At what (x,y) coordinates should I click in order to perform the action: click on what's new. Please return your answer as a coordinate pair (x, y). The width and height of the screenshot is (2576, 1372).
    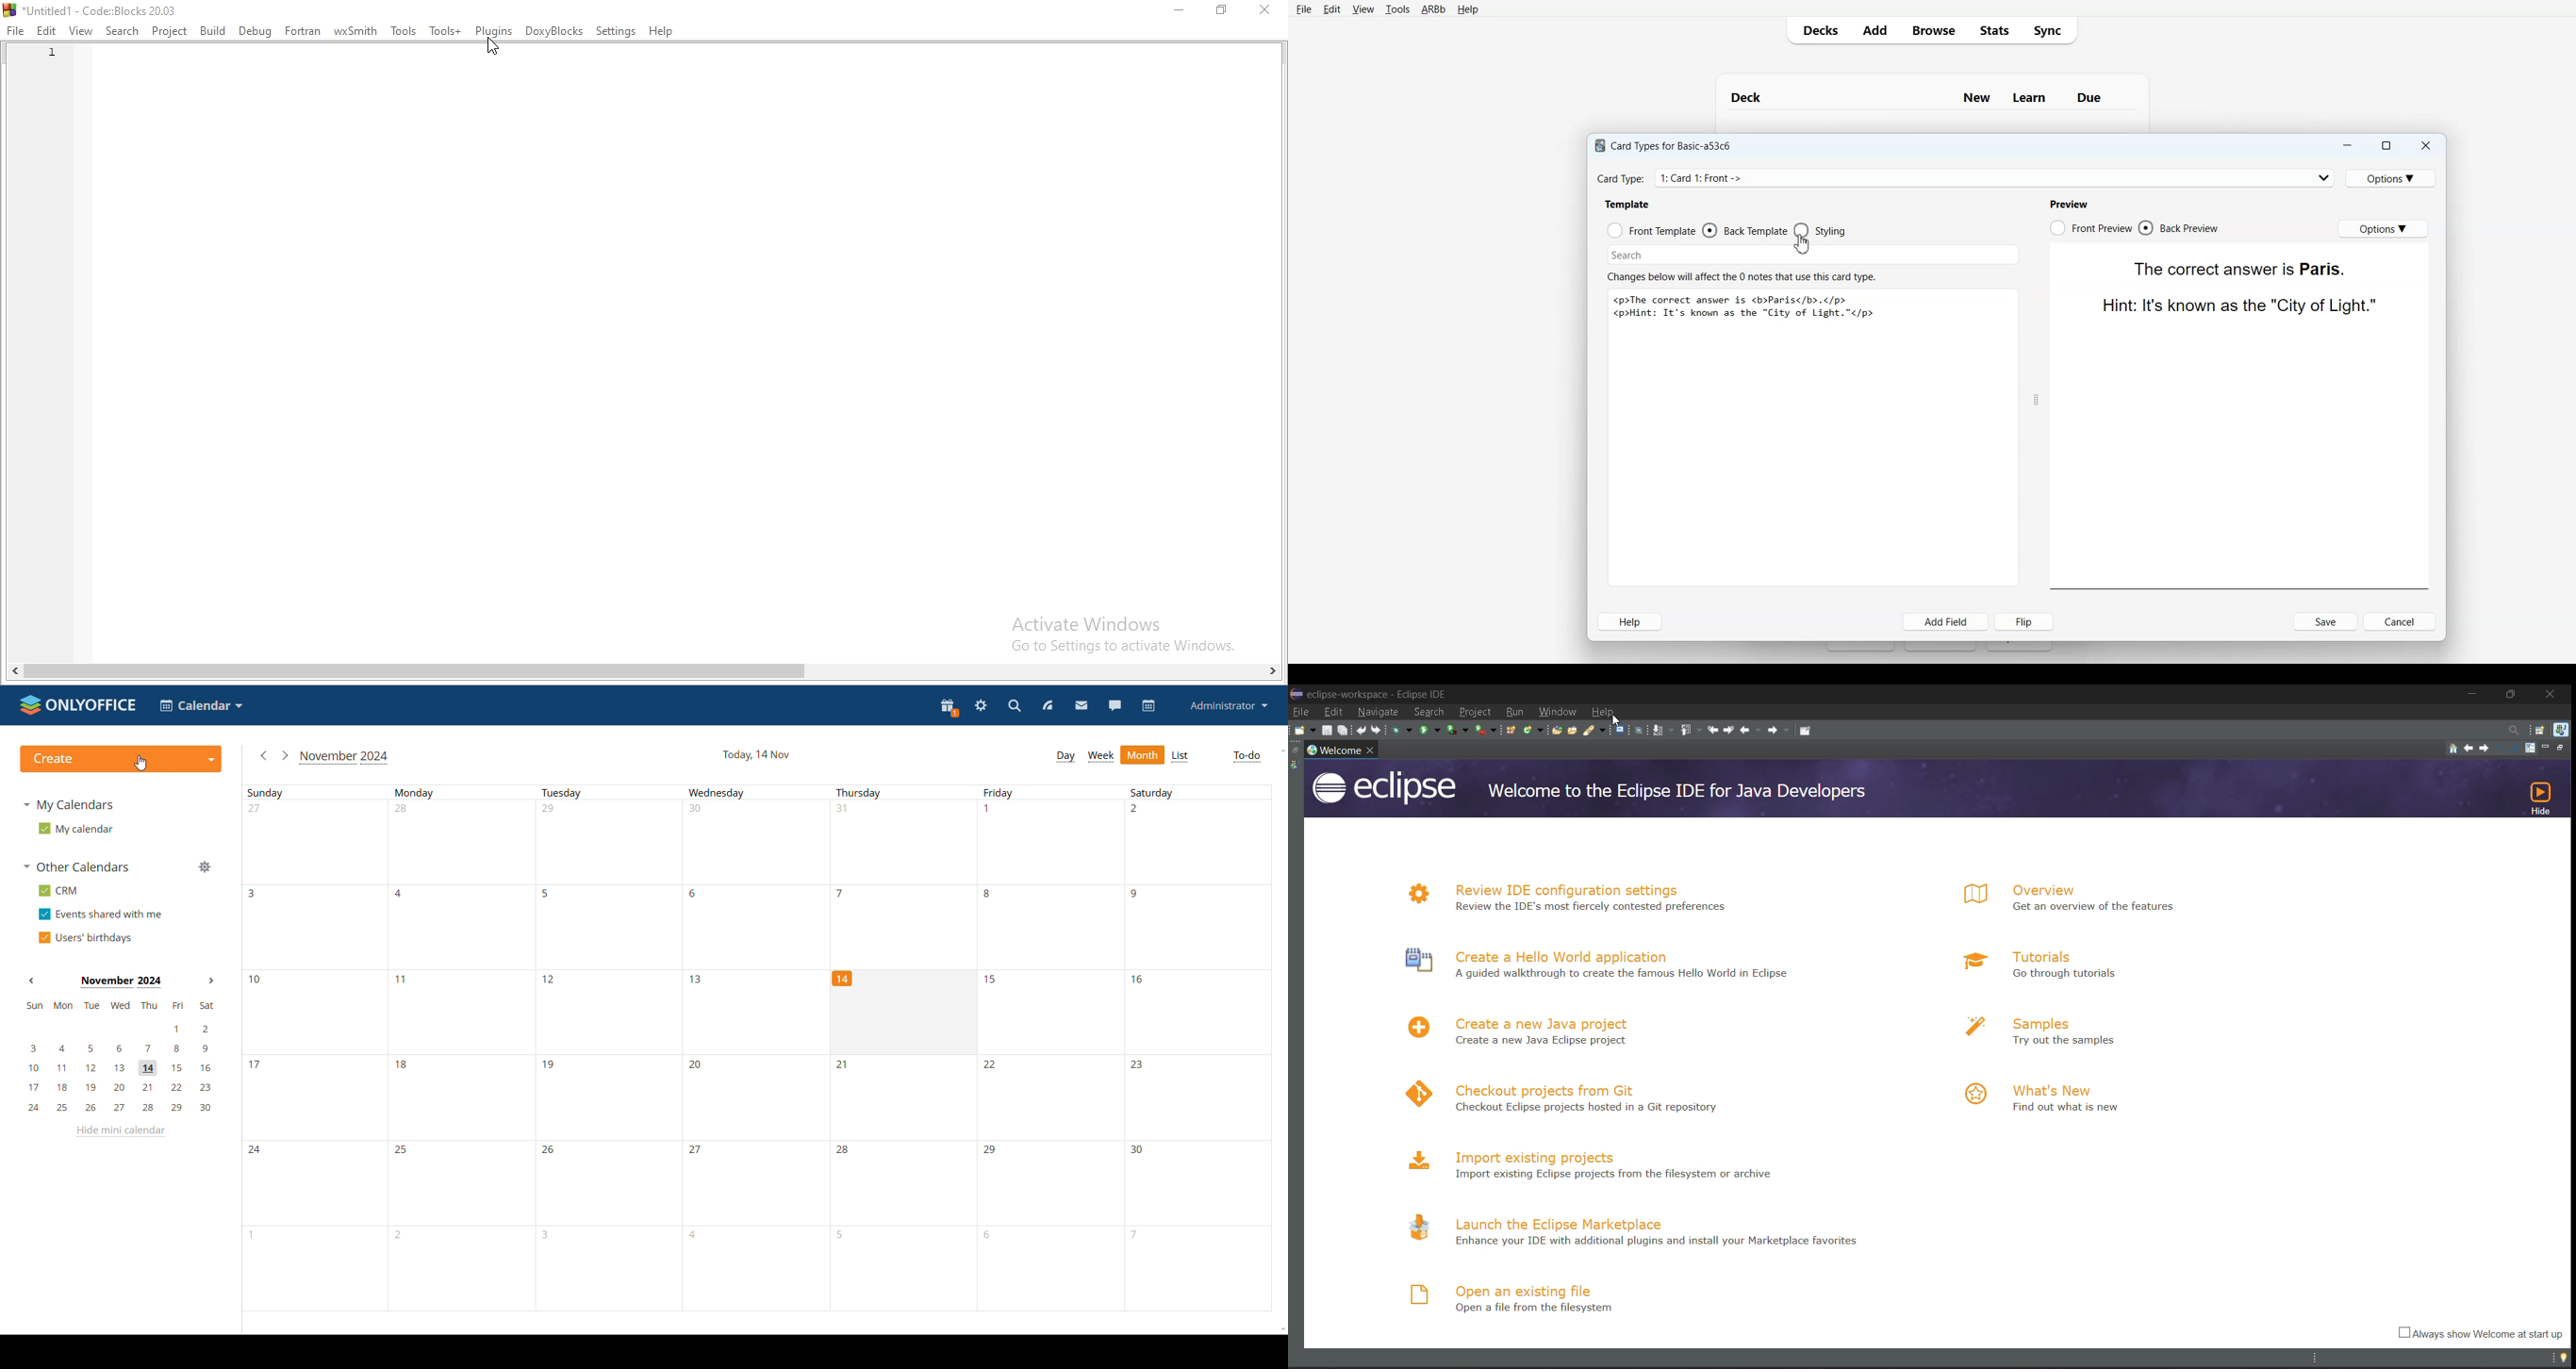
    Looking at the image, I should click on (2042, 1092).